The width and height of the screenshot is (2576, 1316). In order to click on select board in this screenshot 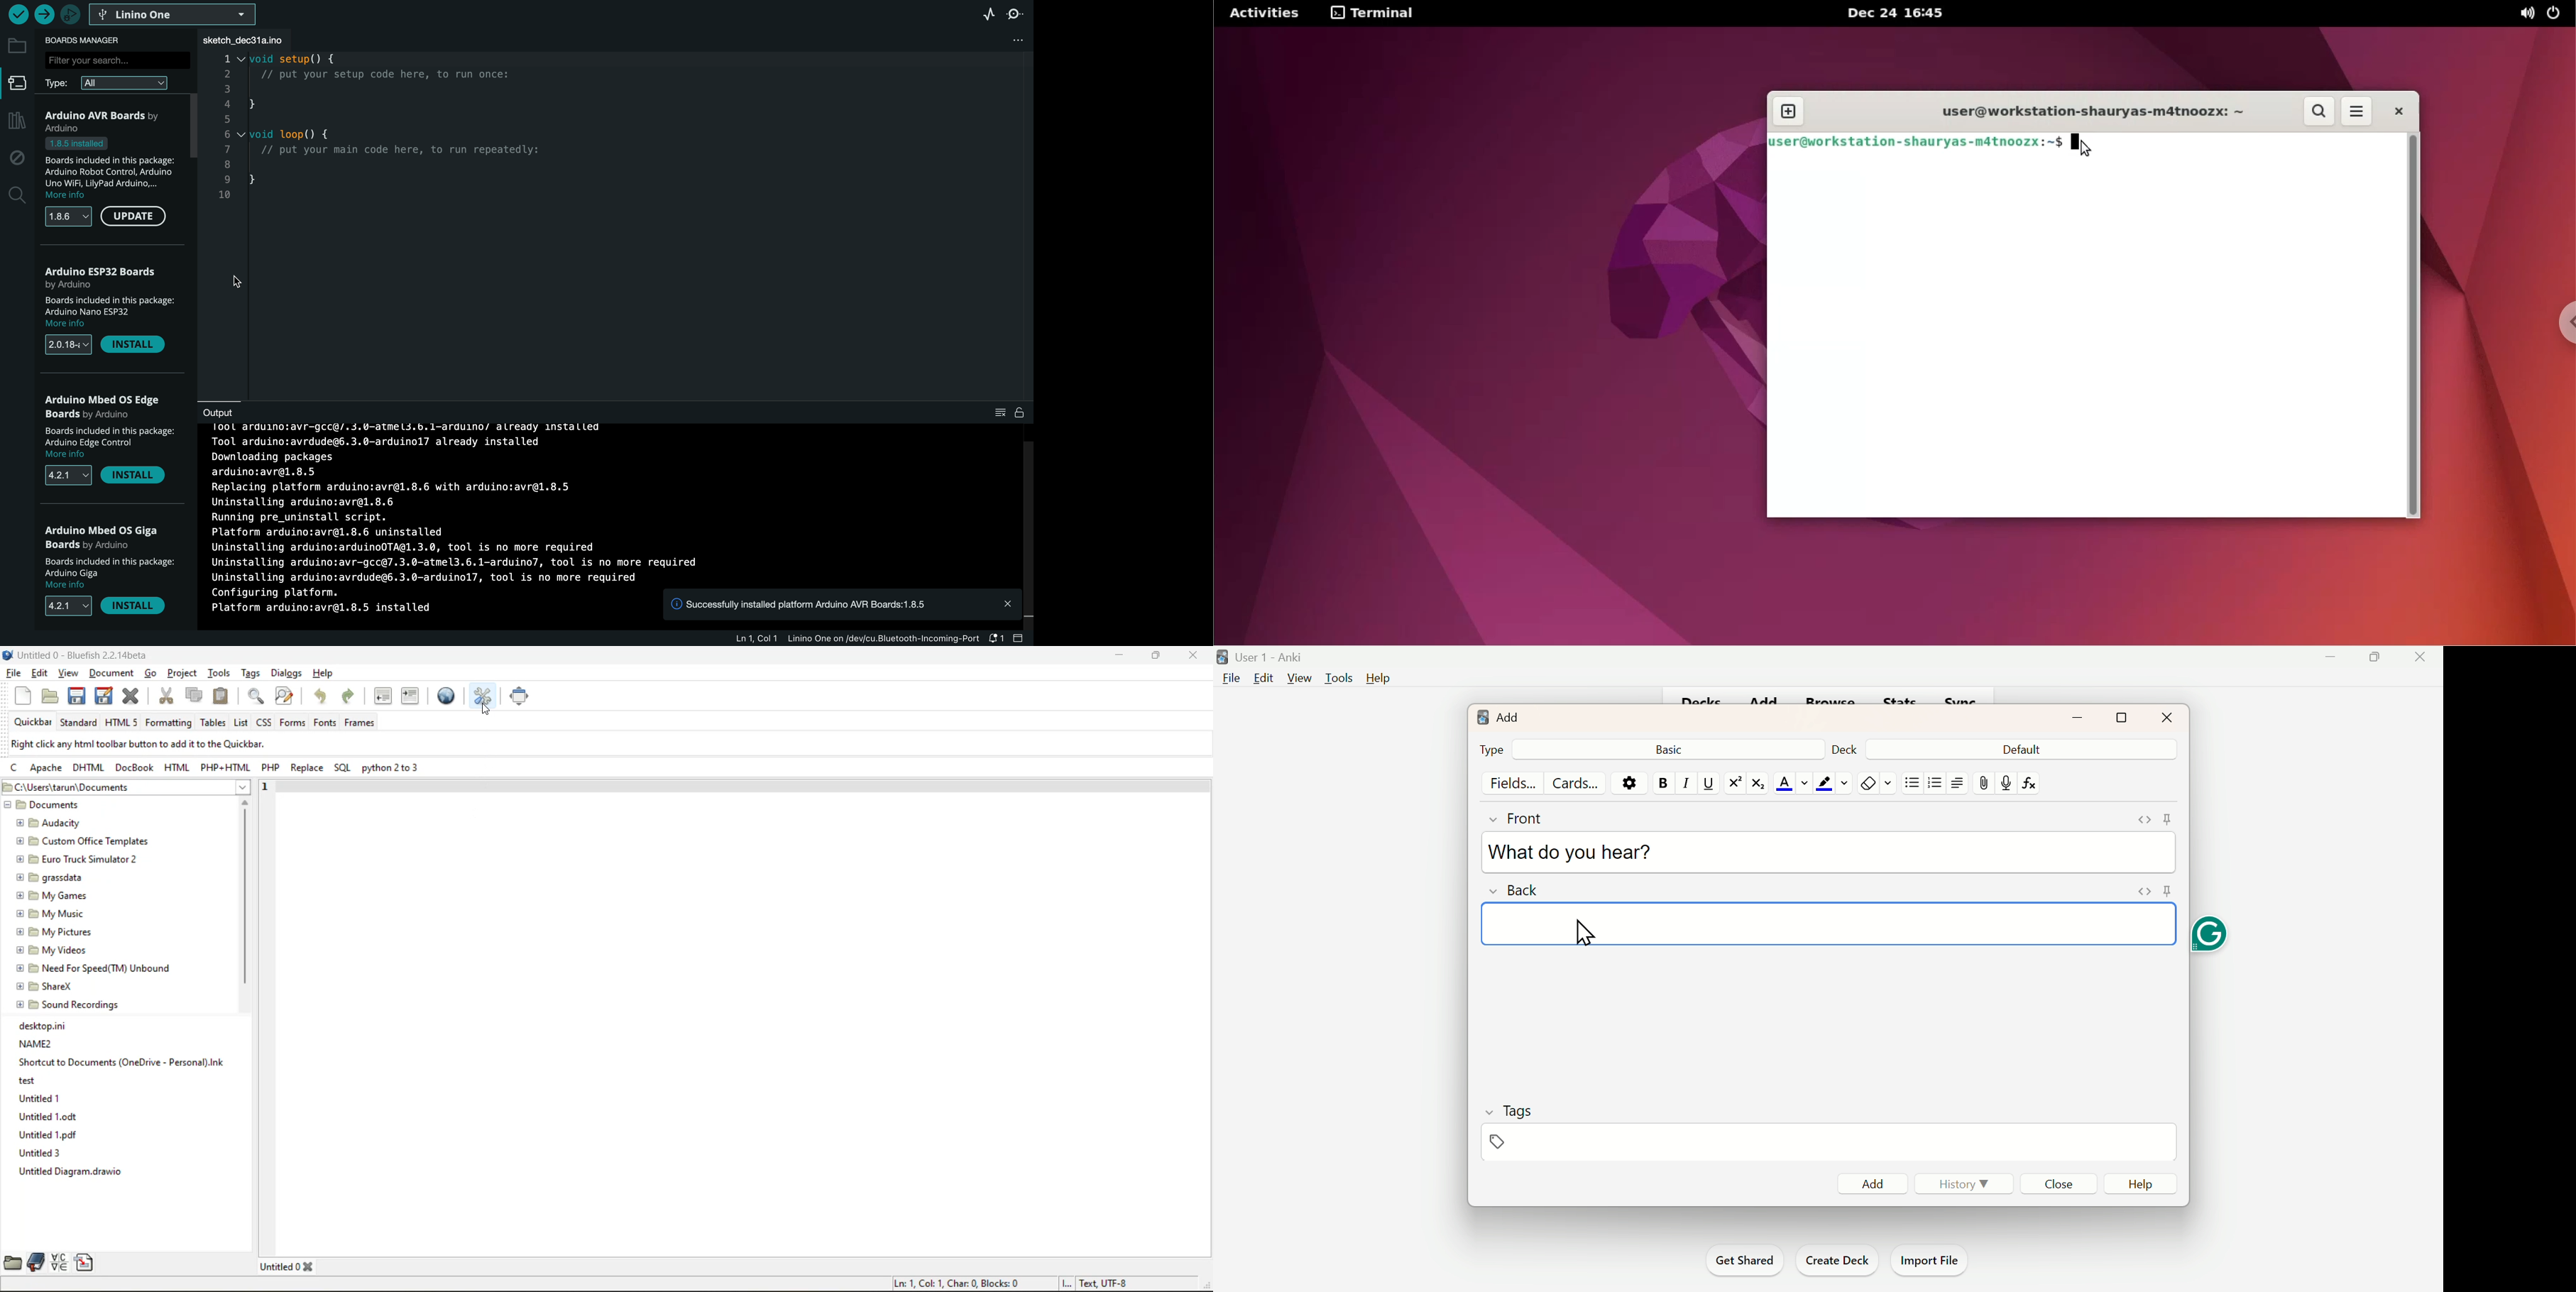, I will do `click(174, 14)`.